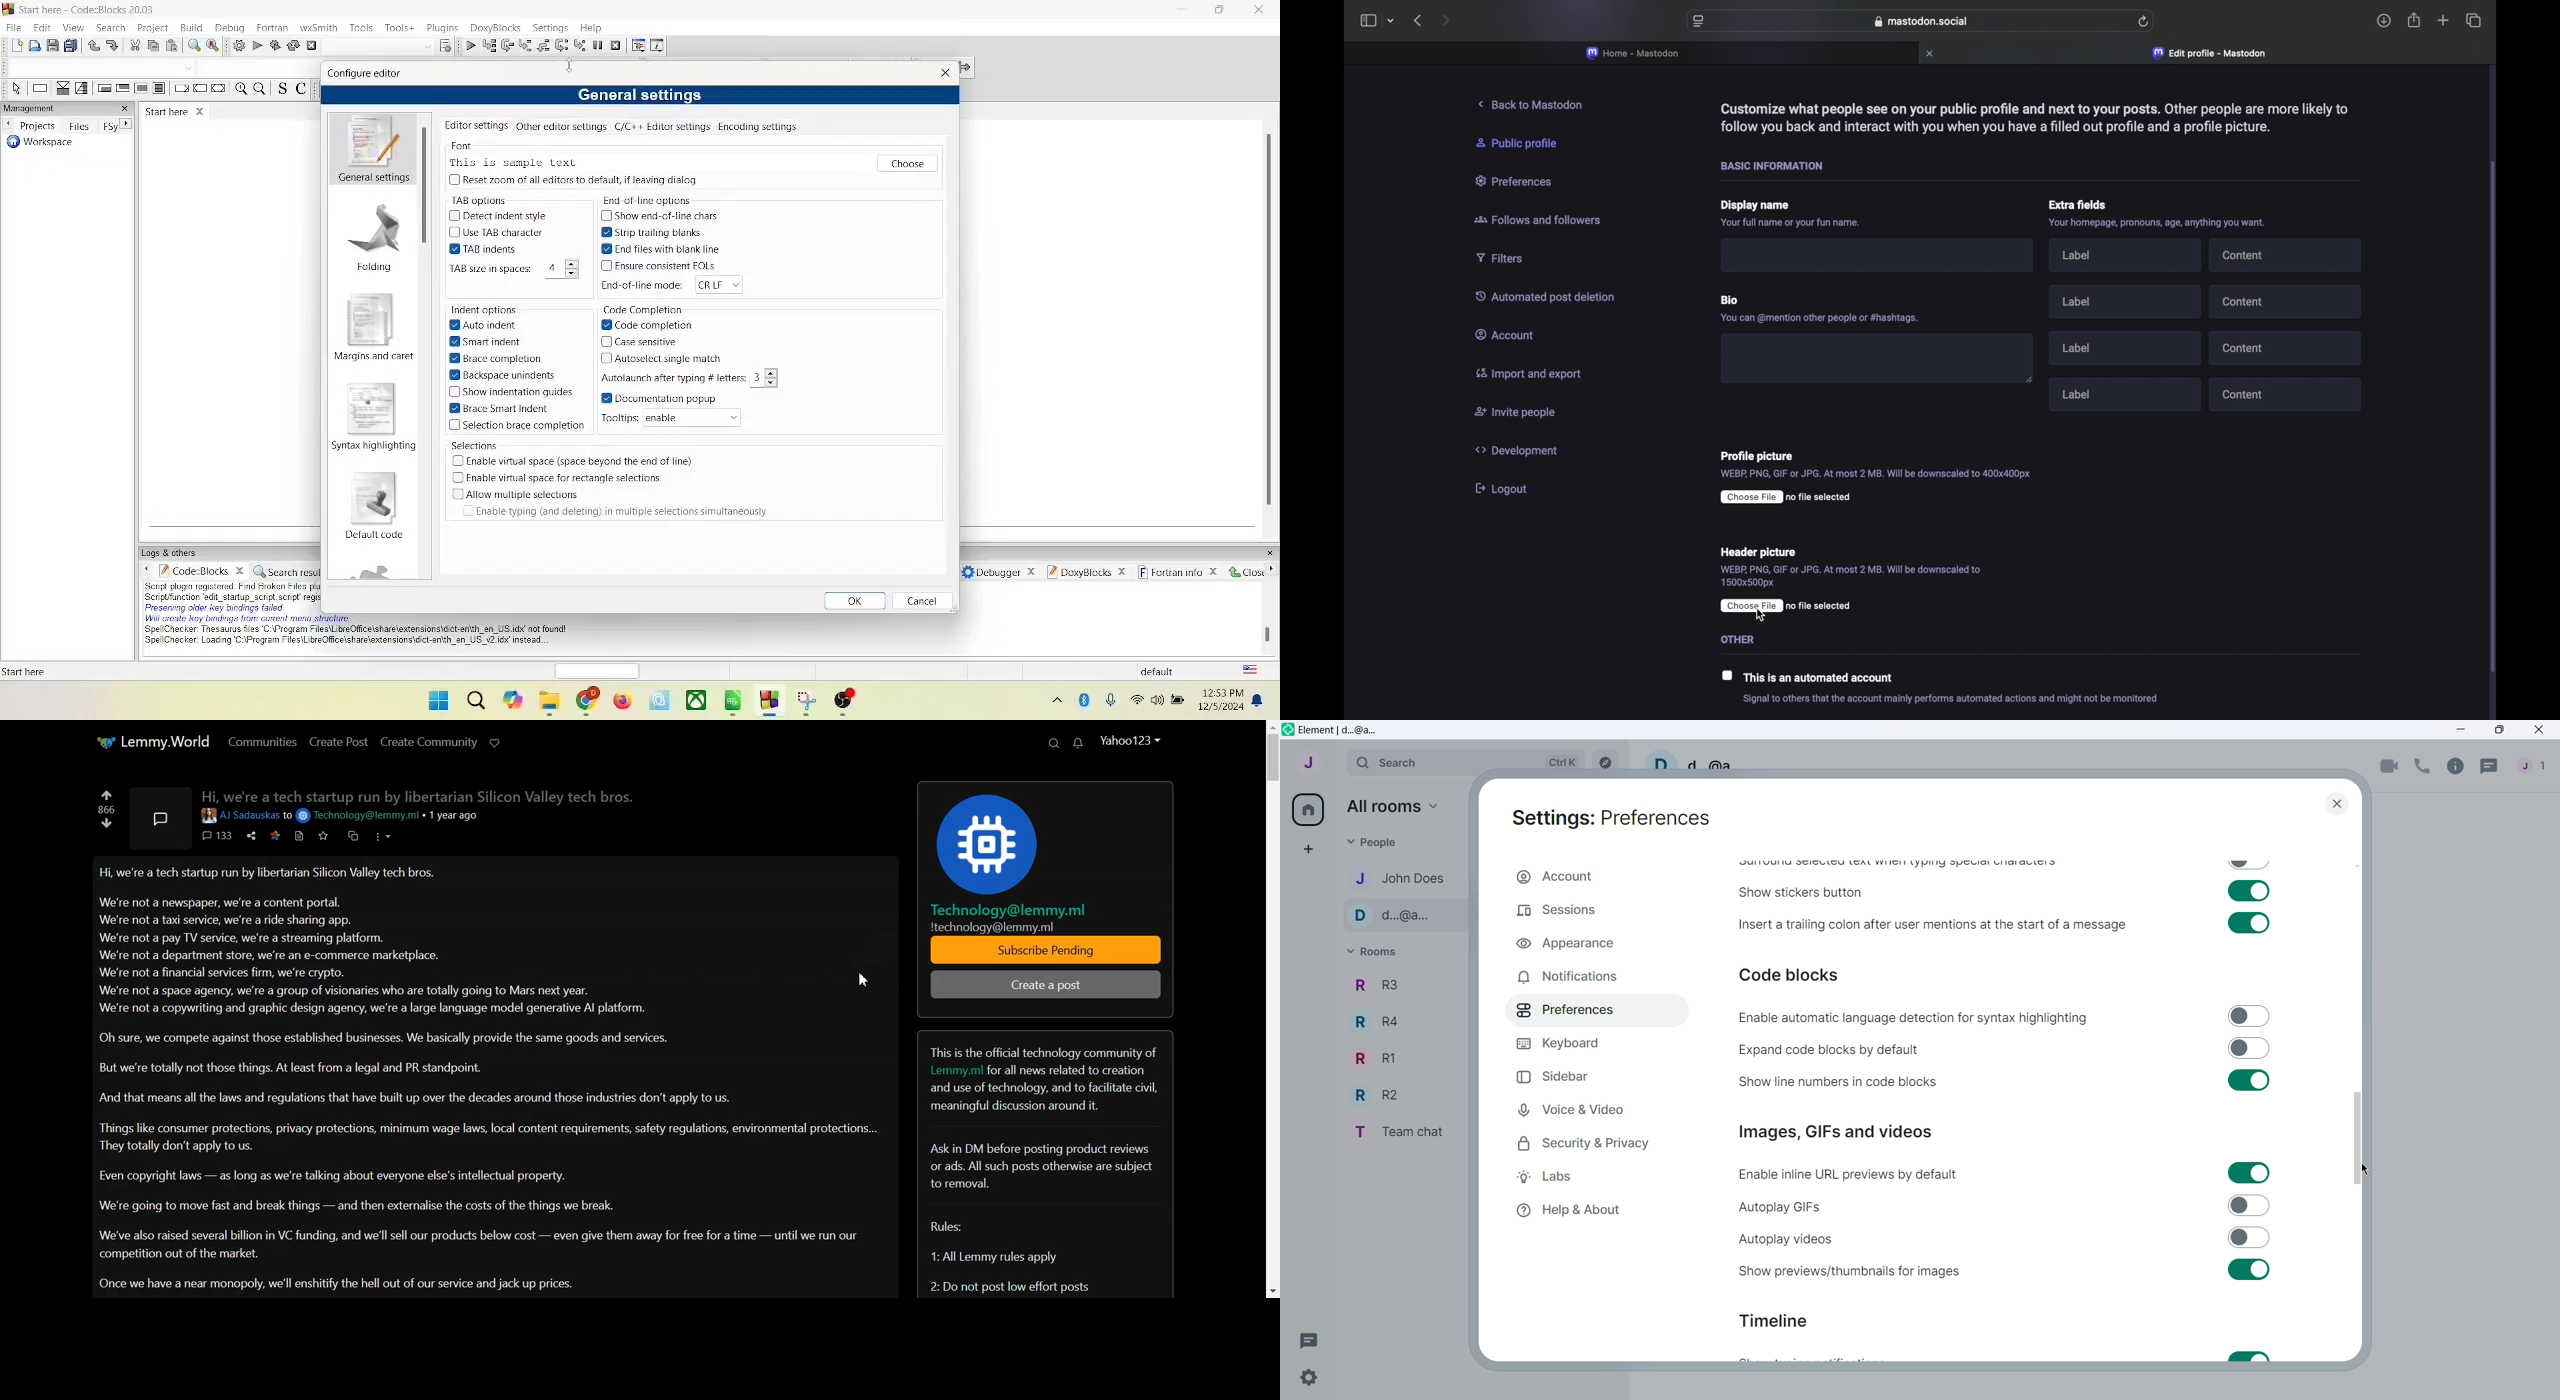 The width and height of the screenshot is (2576, 1400). What do you see at coordinates (1507, 488) in the screenshot?
I see `[ Logout` at bounding box center [1507, 488].